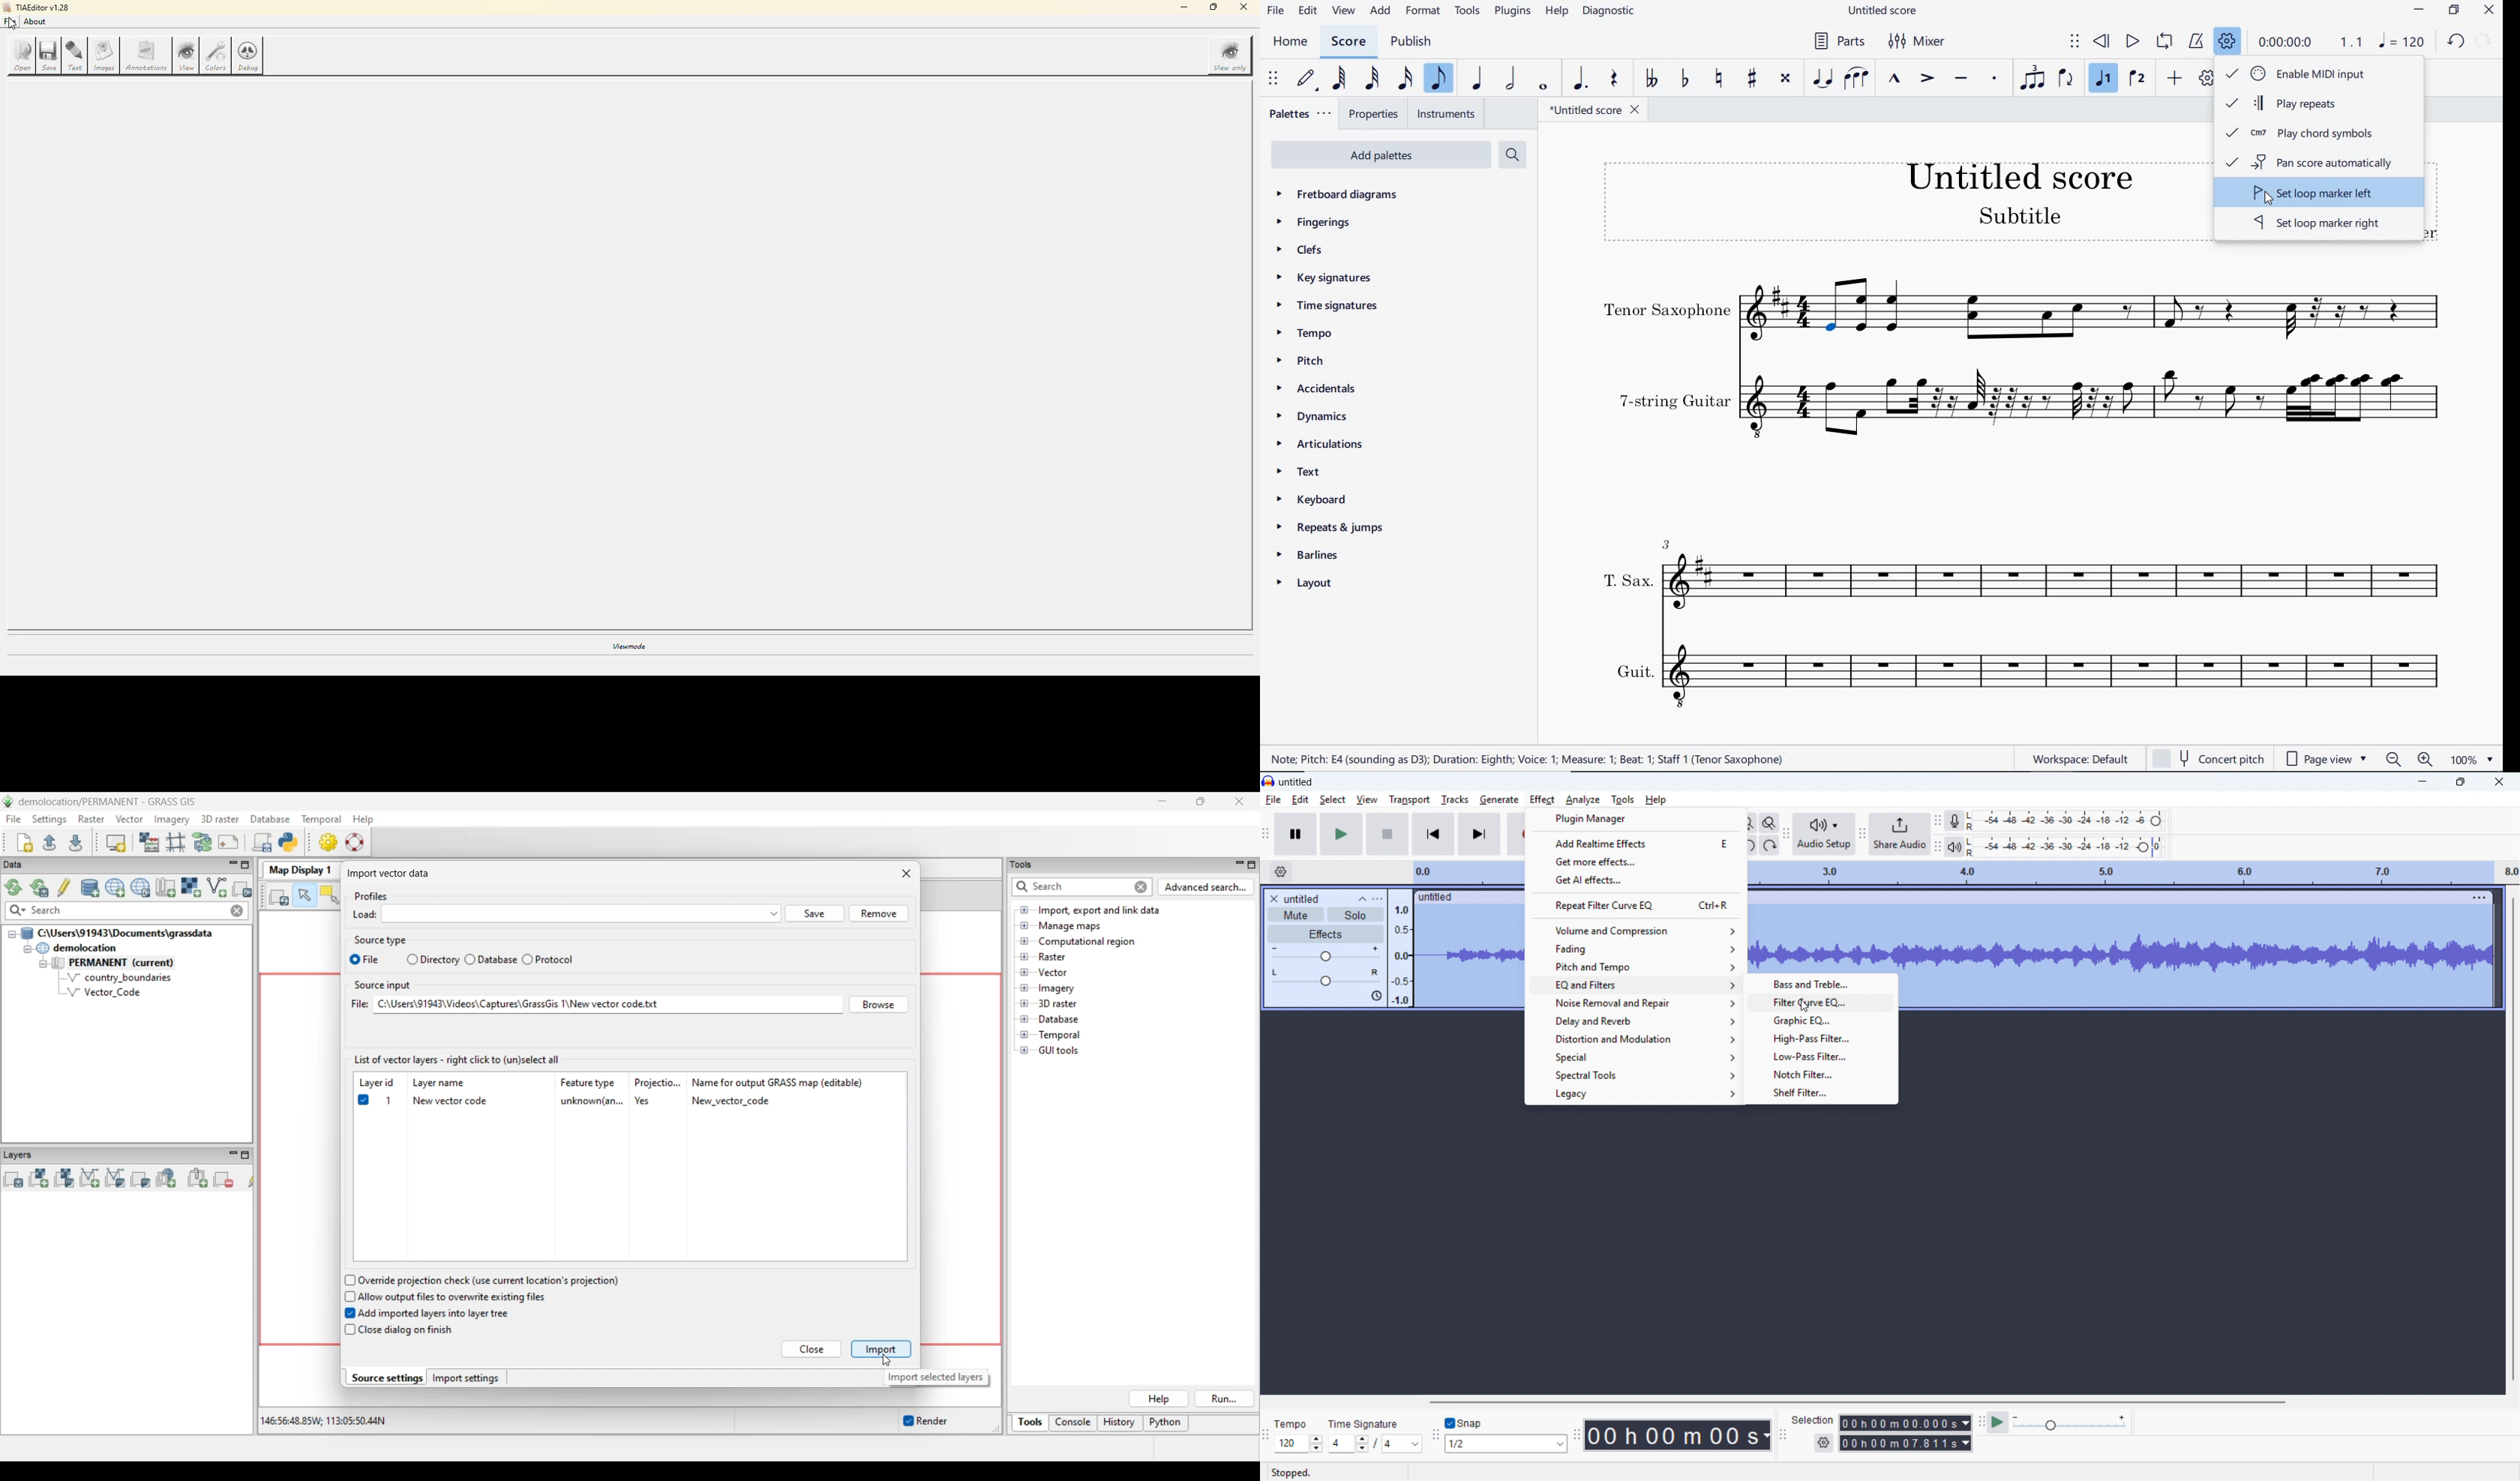  Describe the element at coordinates (2197, 957) in the screenshot. I see `Track selected` at that location.